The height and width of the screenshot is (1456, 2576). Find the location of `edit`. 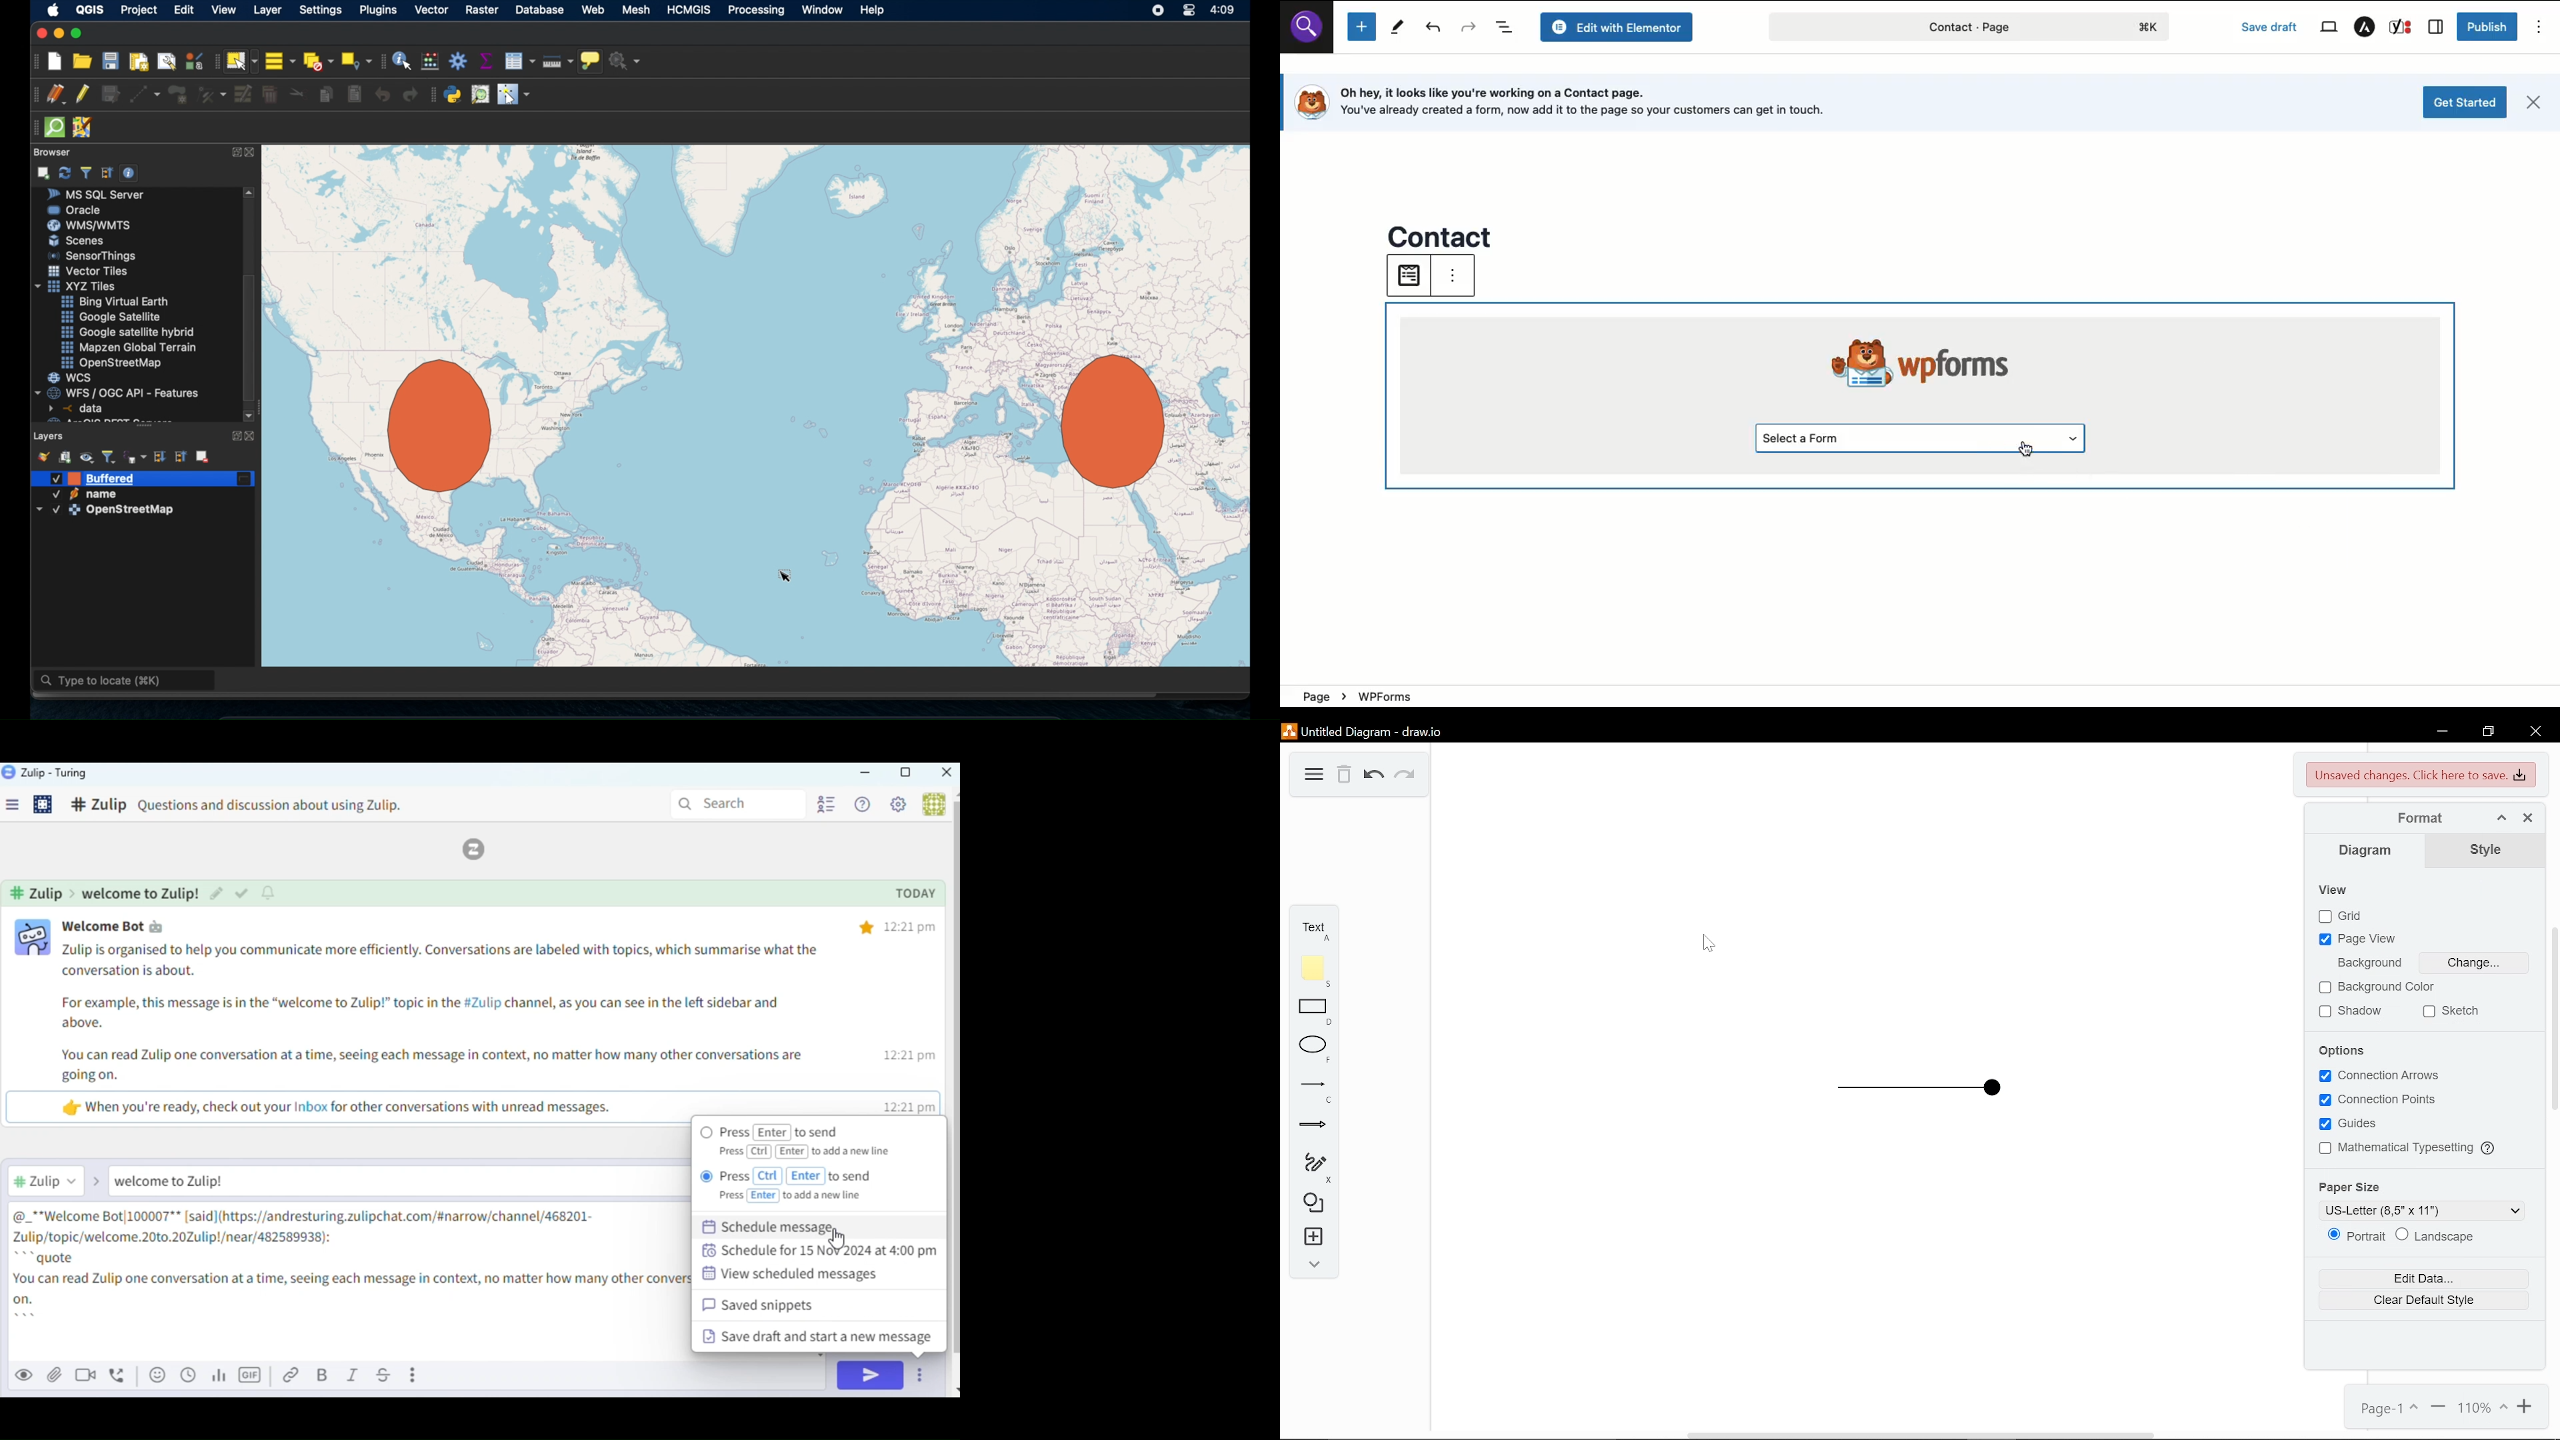

edit is located at coordinates (215, 893).